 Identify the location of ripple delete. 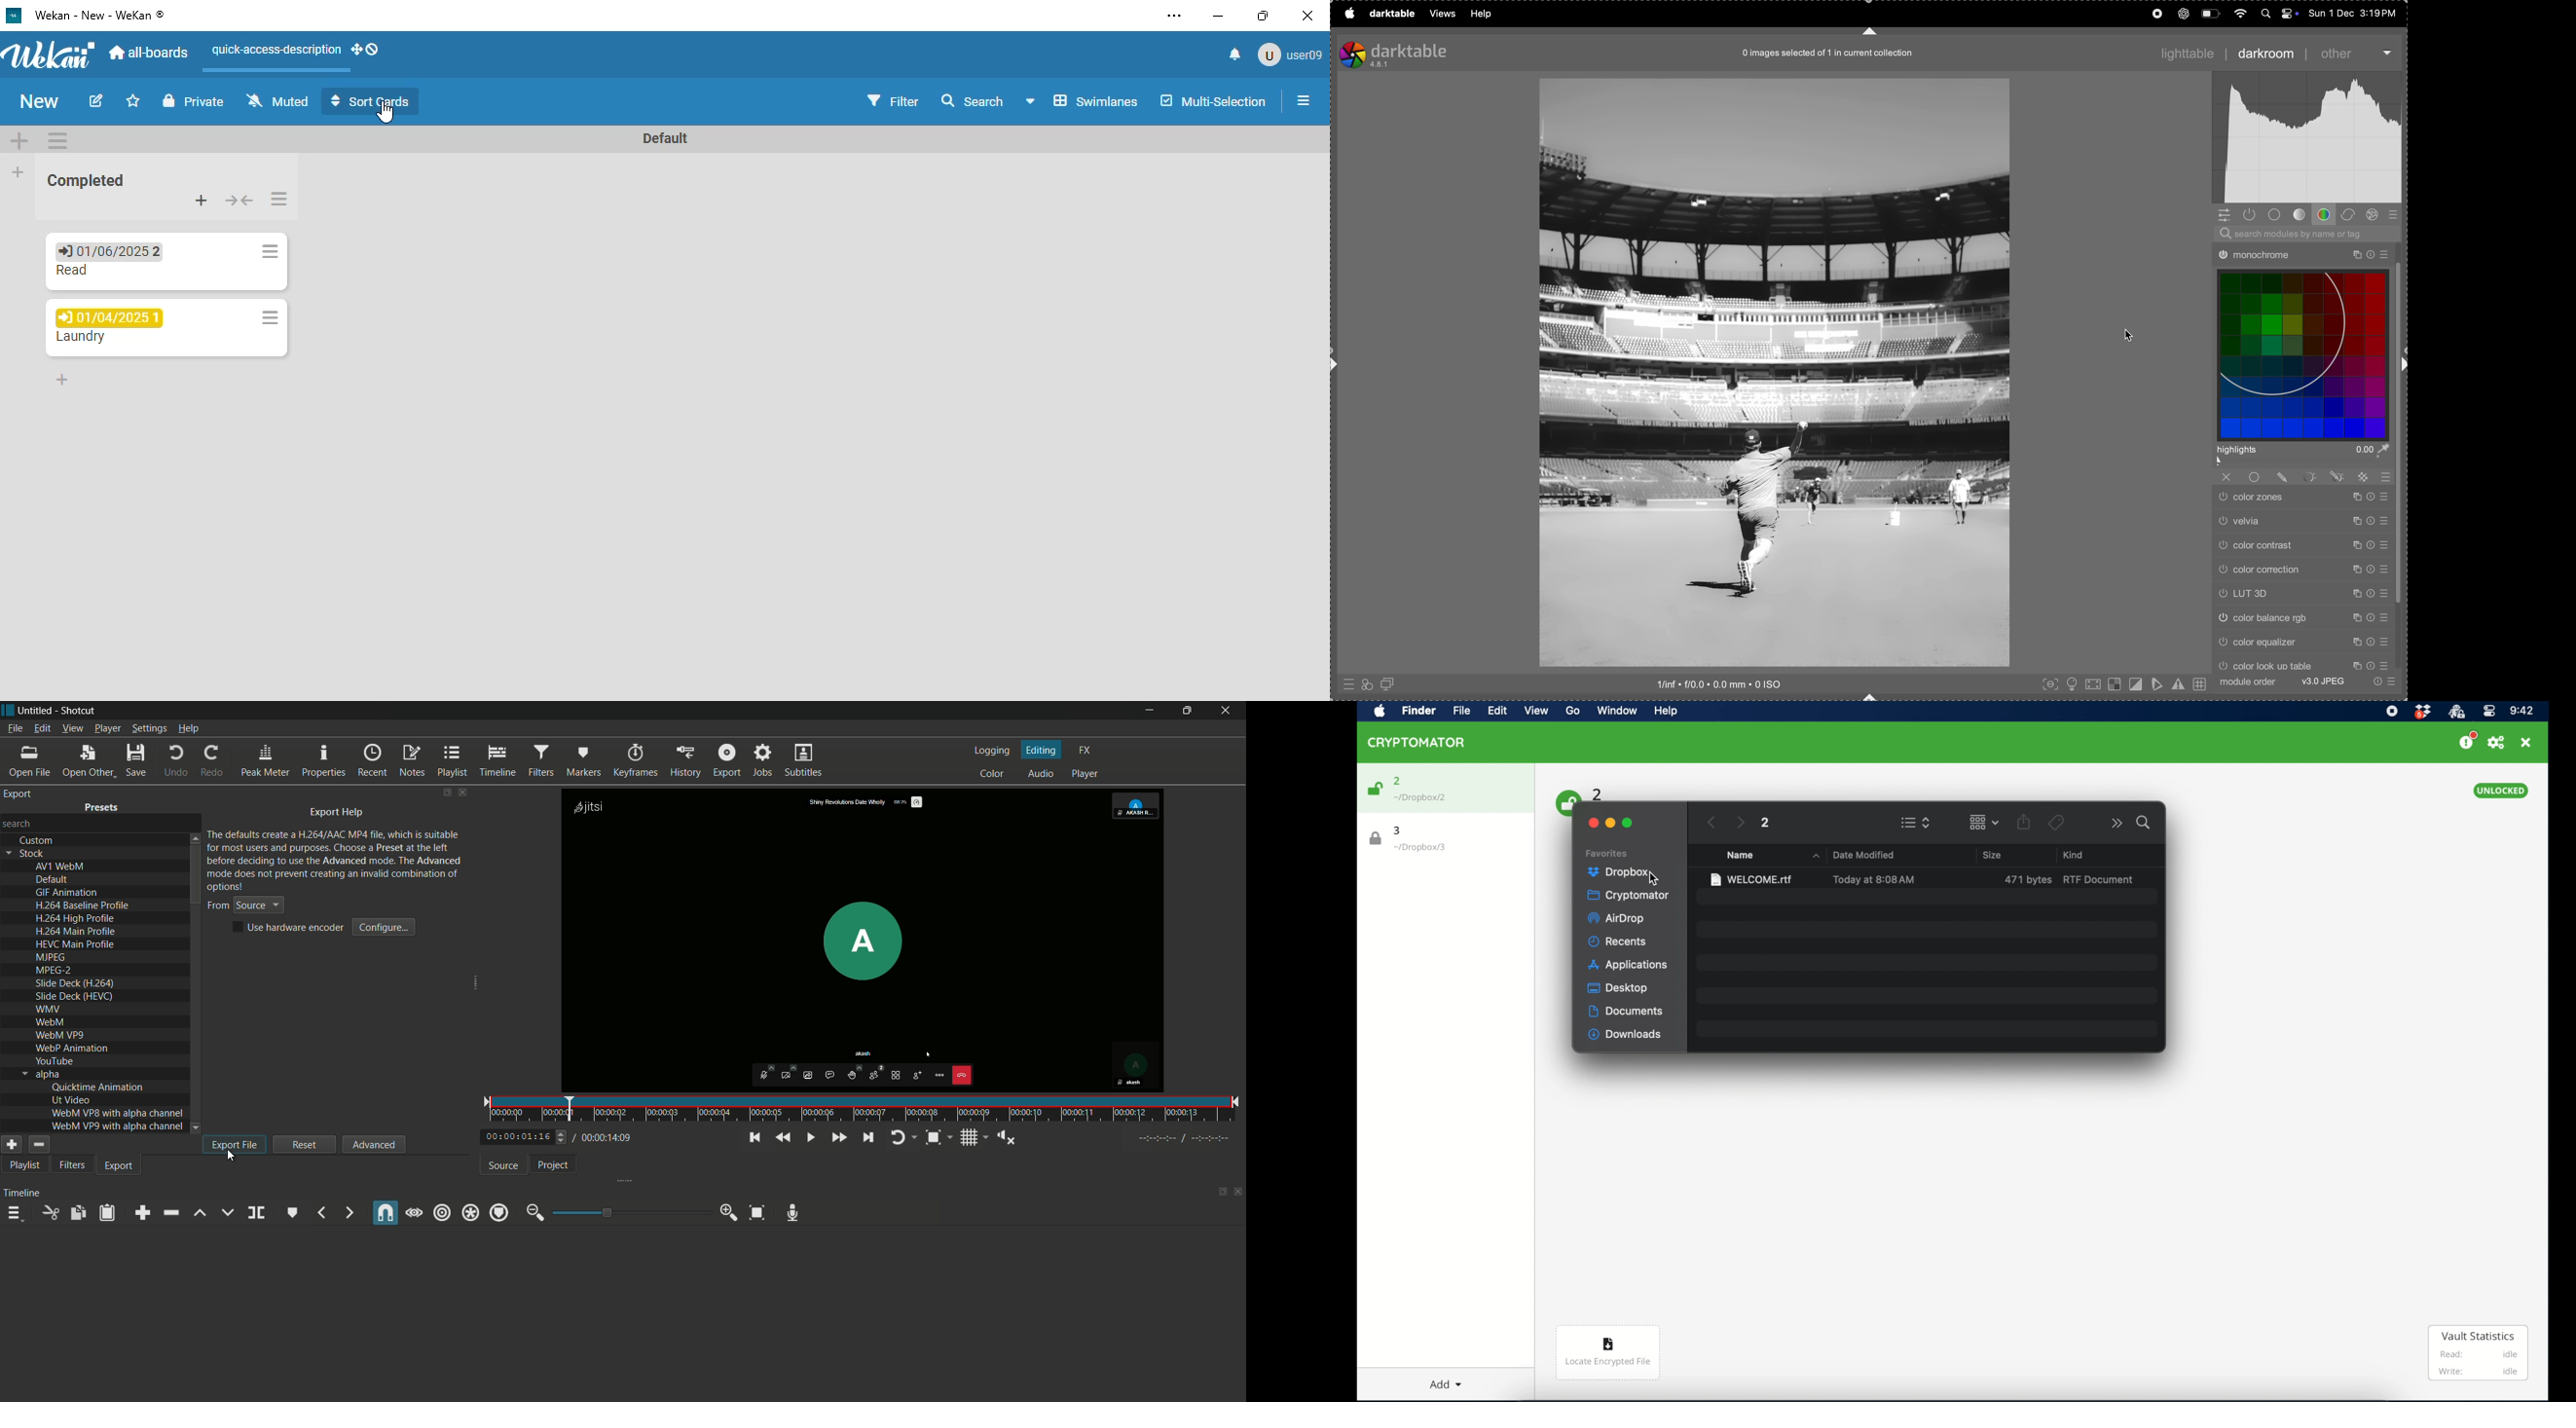
(169, 1213).